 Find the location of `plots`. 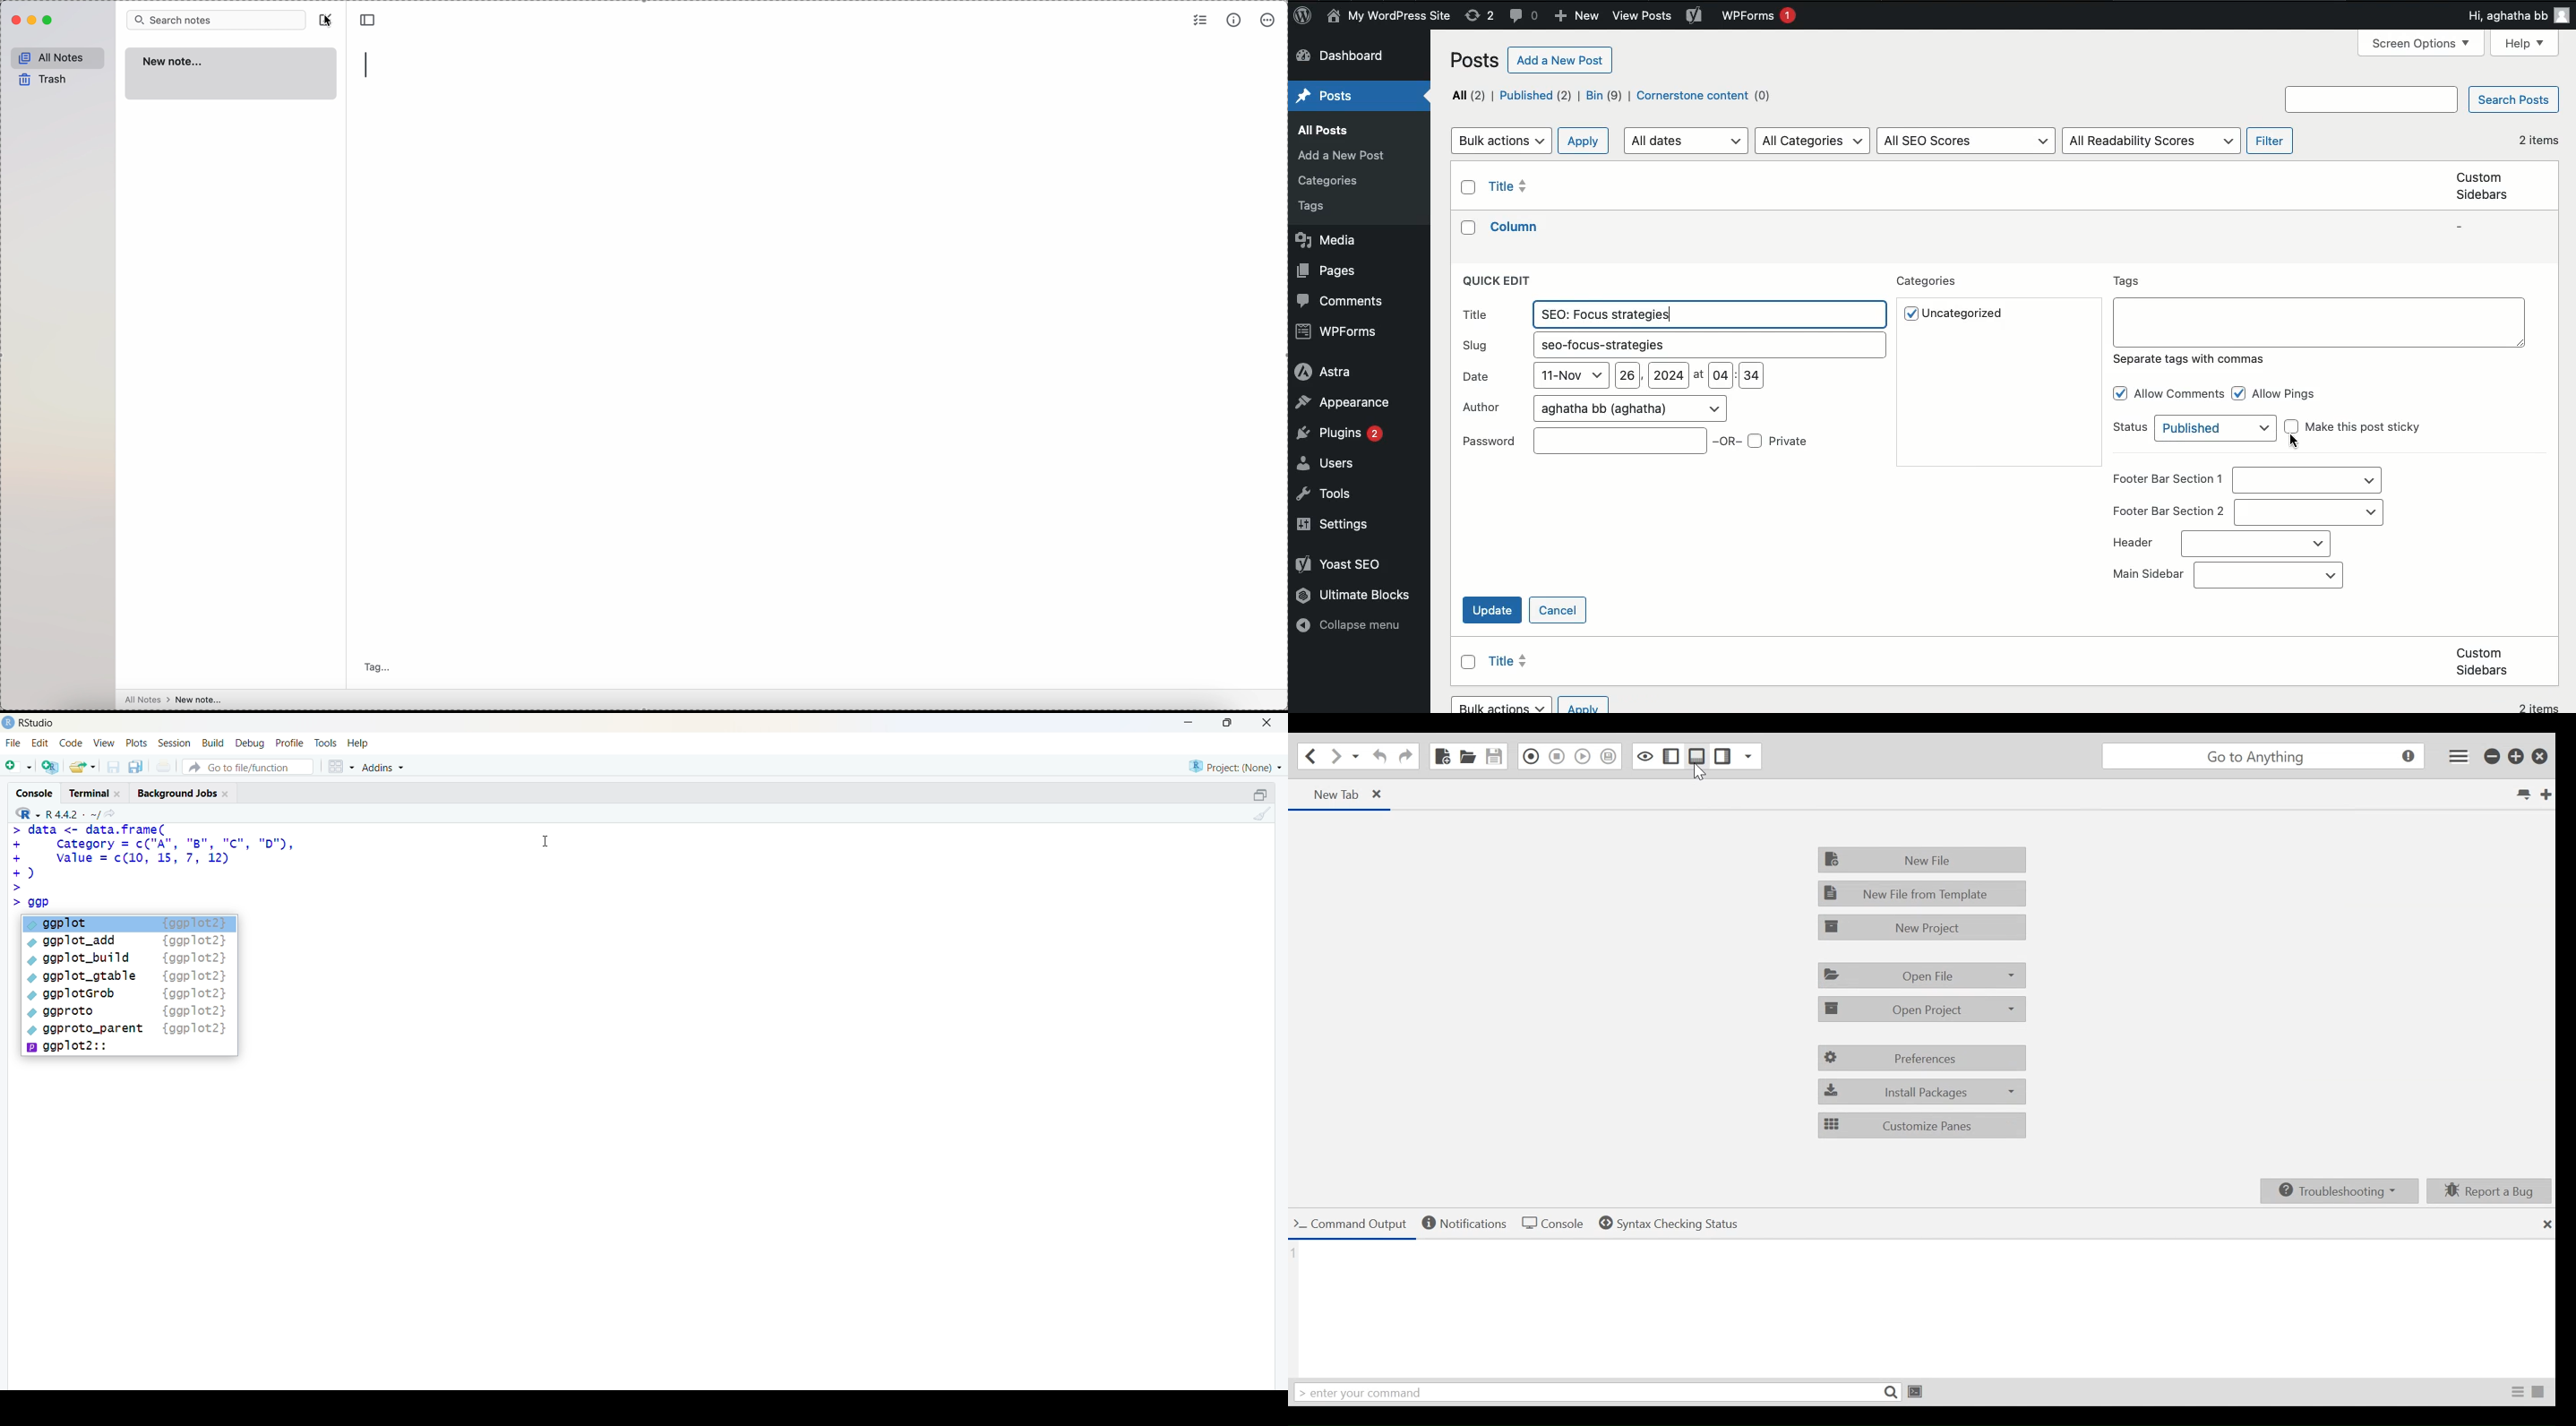

plots is located at coordinates (138, 743).